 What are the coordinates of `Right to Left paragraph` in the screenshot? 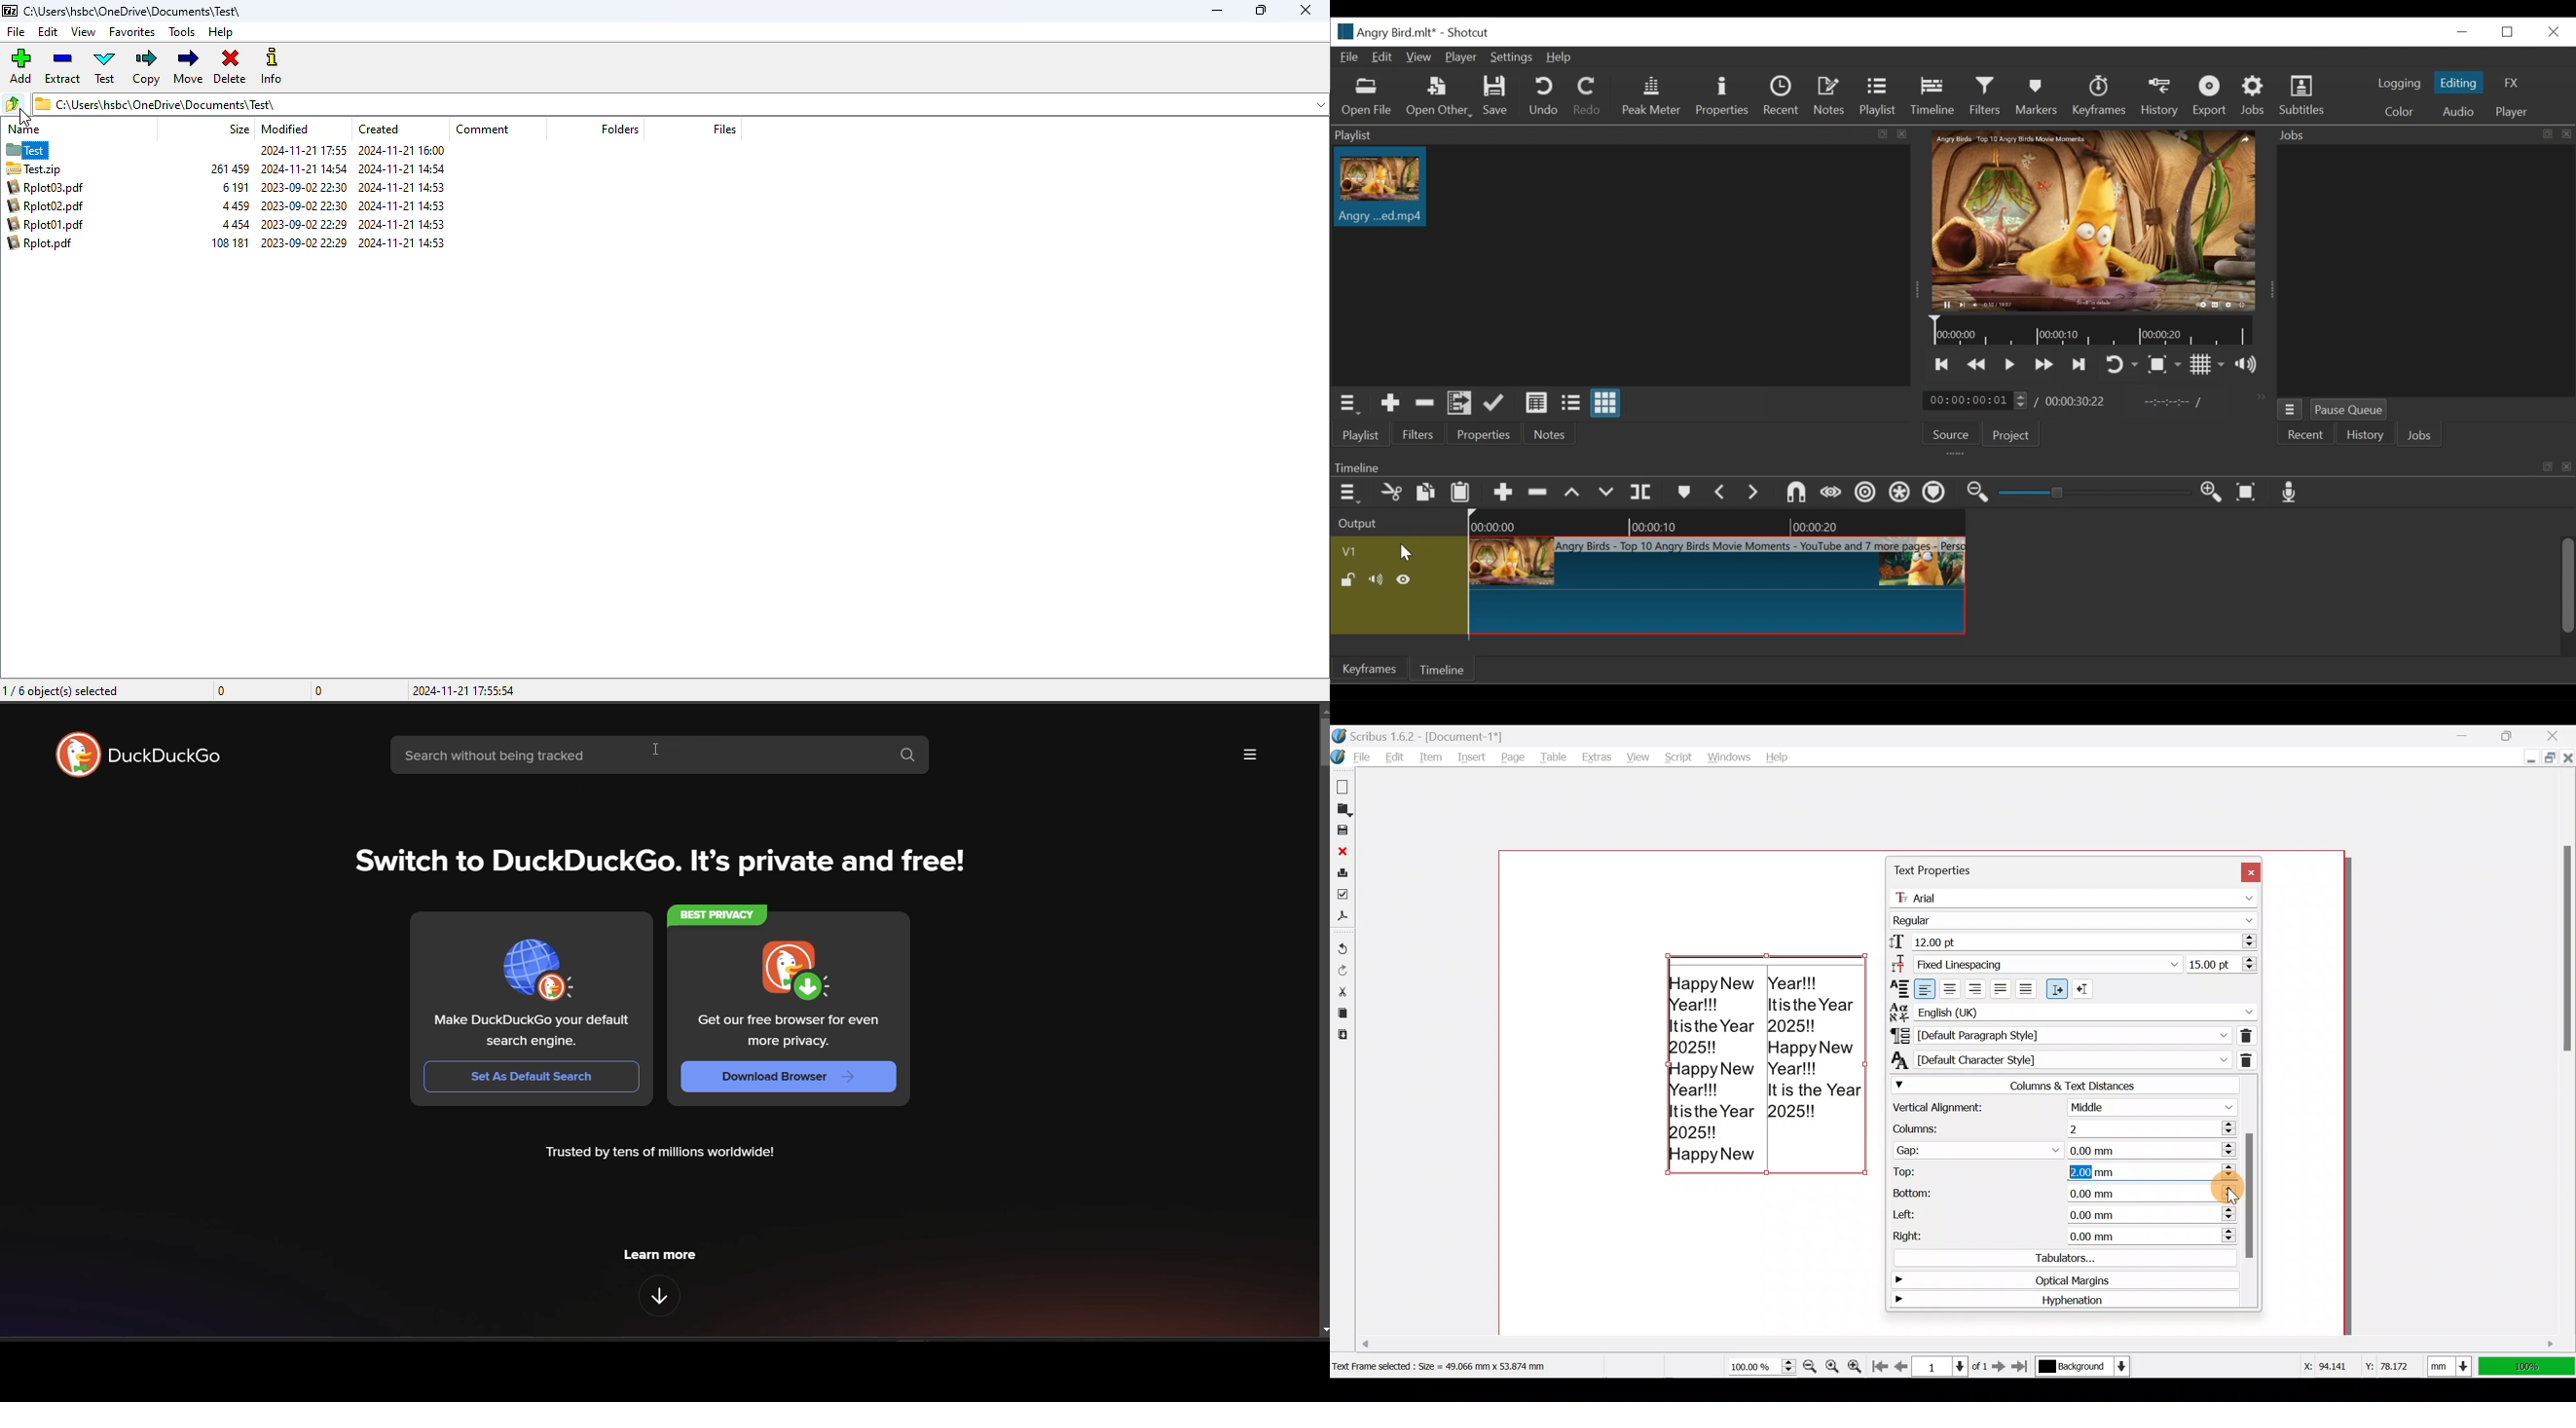 It's located at (2085, 986).